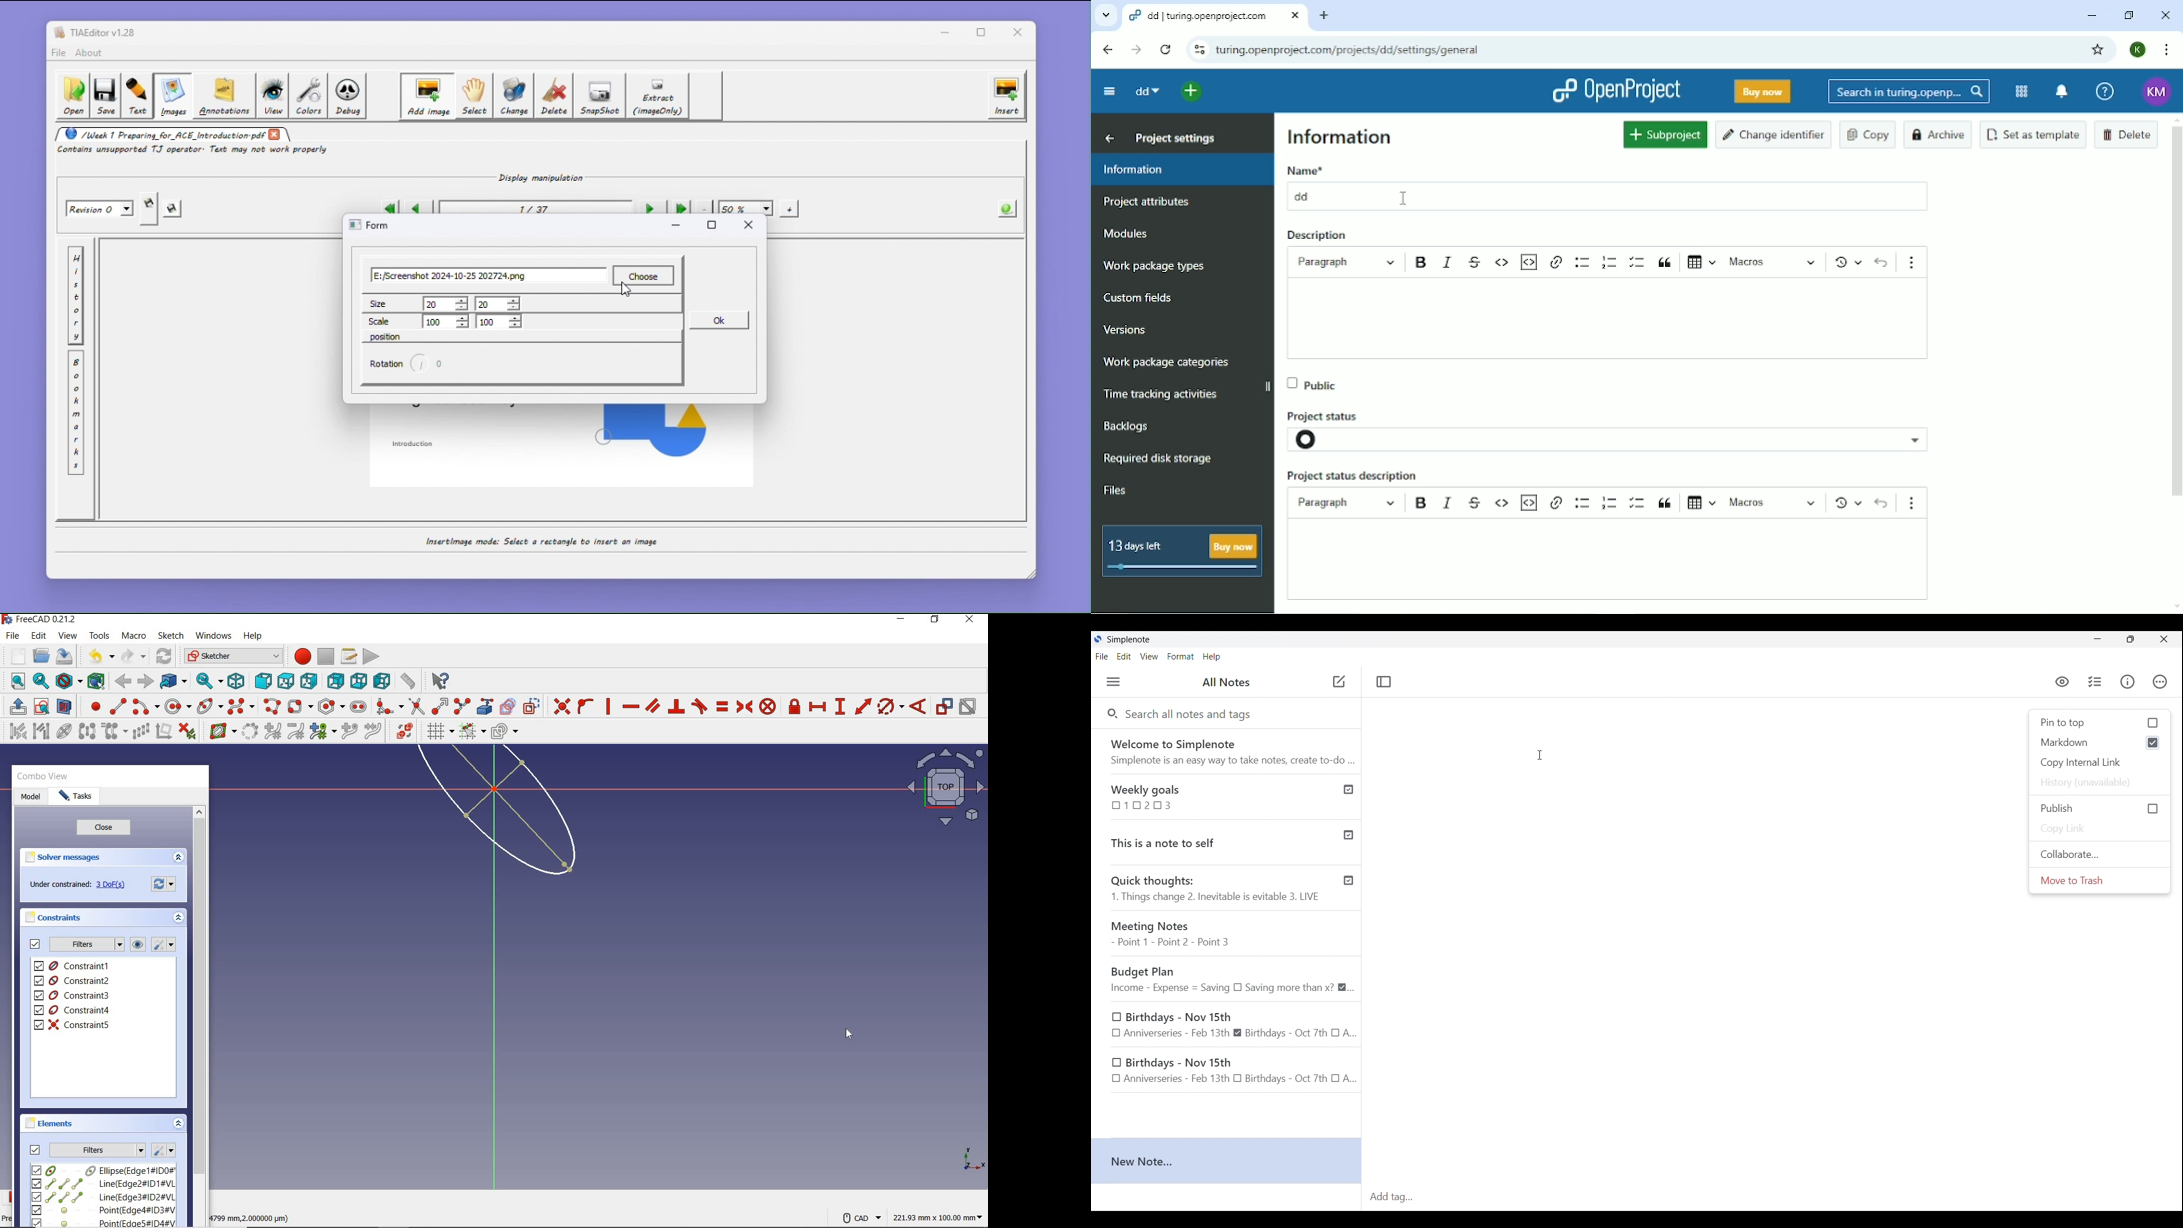 The image size is (2184, 1232). Describe the element at coordinates (849, 1033) in the screenshot. I see `cursor` at that location.